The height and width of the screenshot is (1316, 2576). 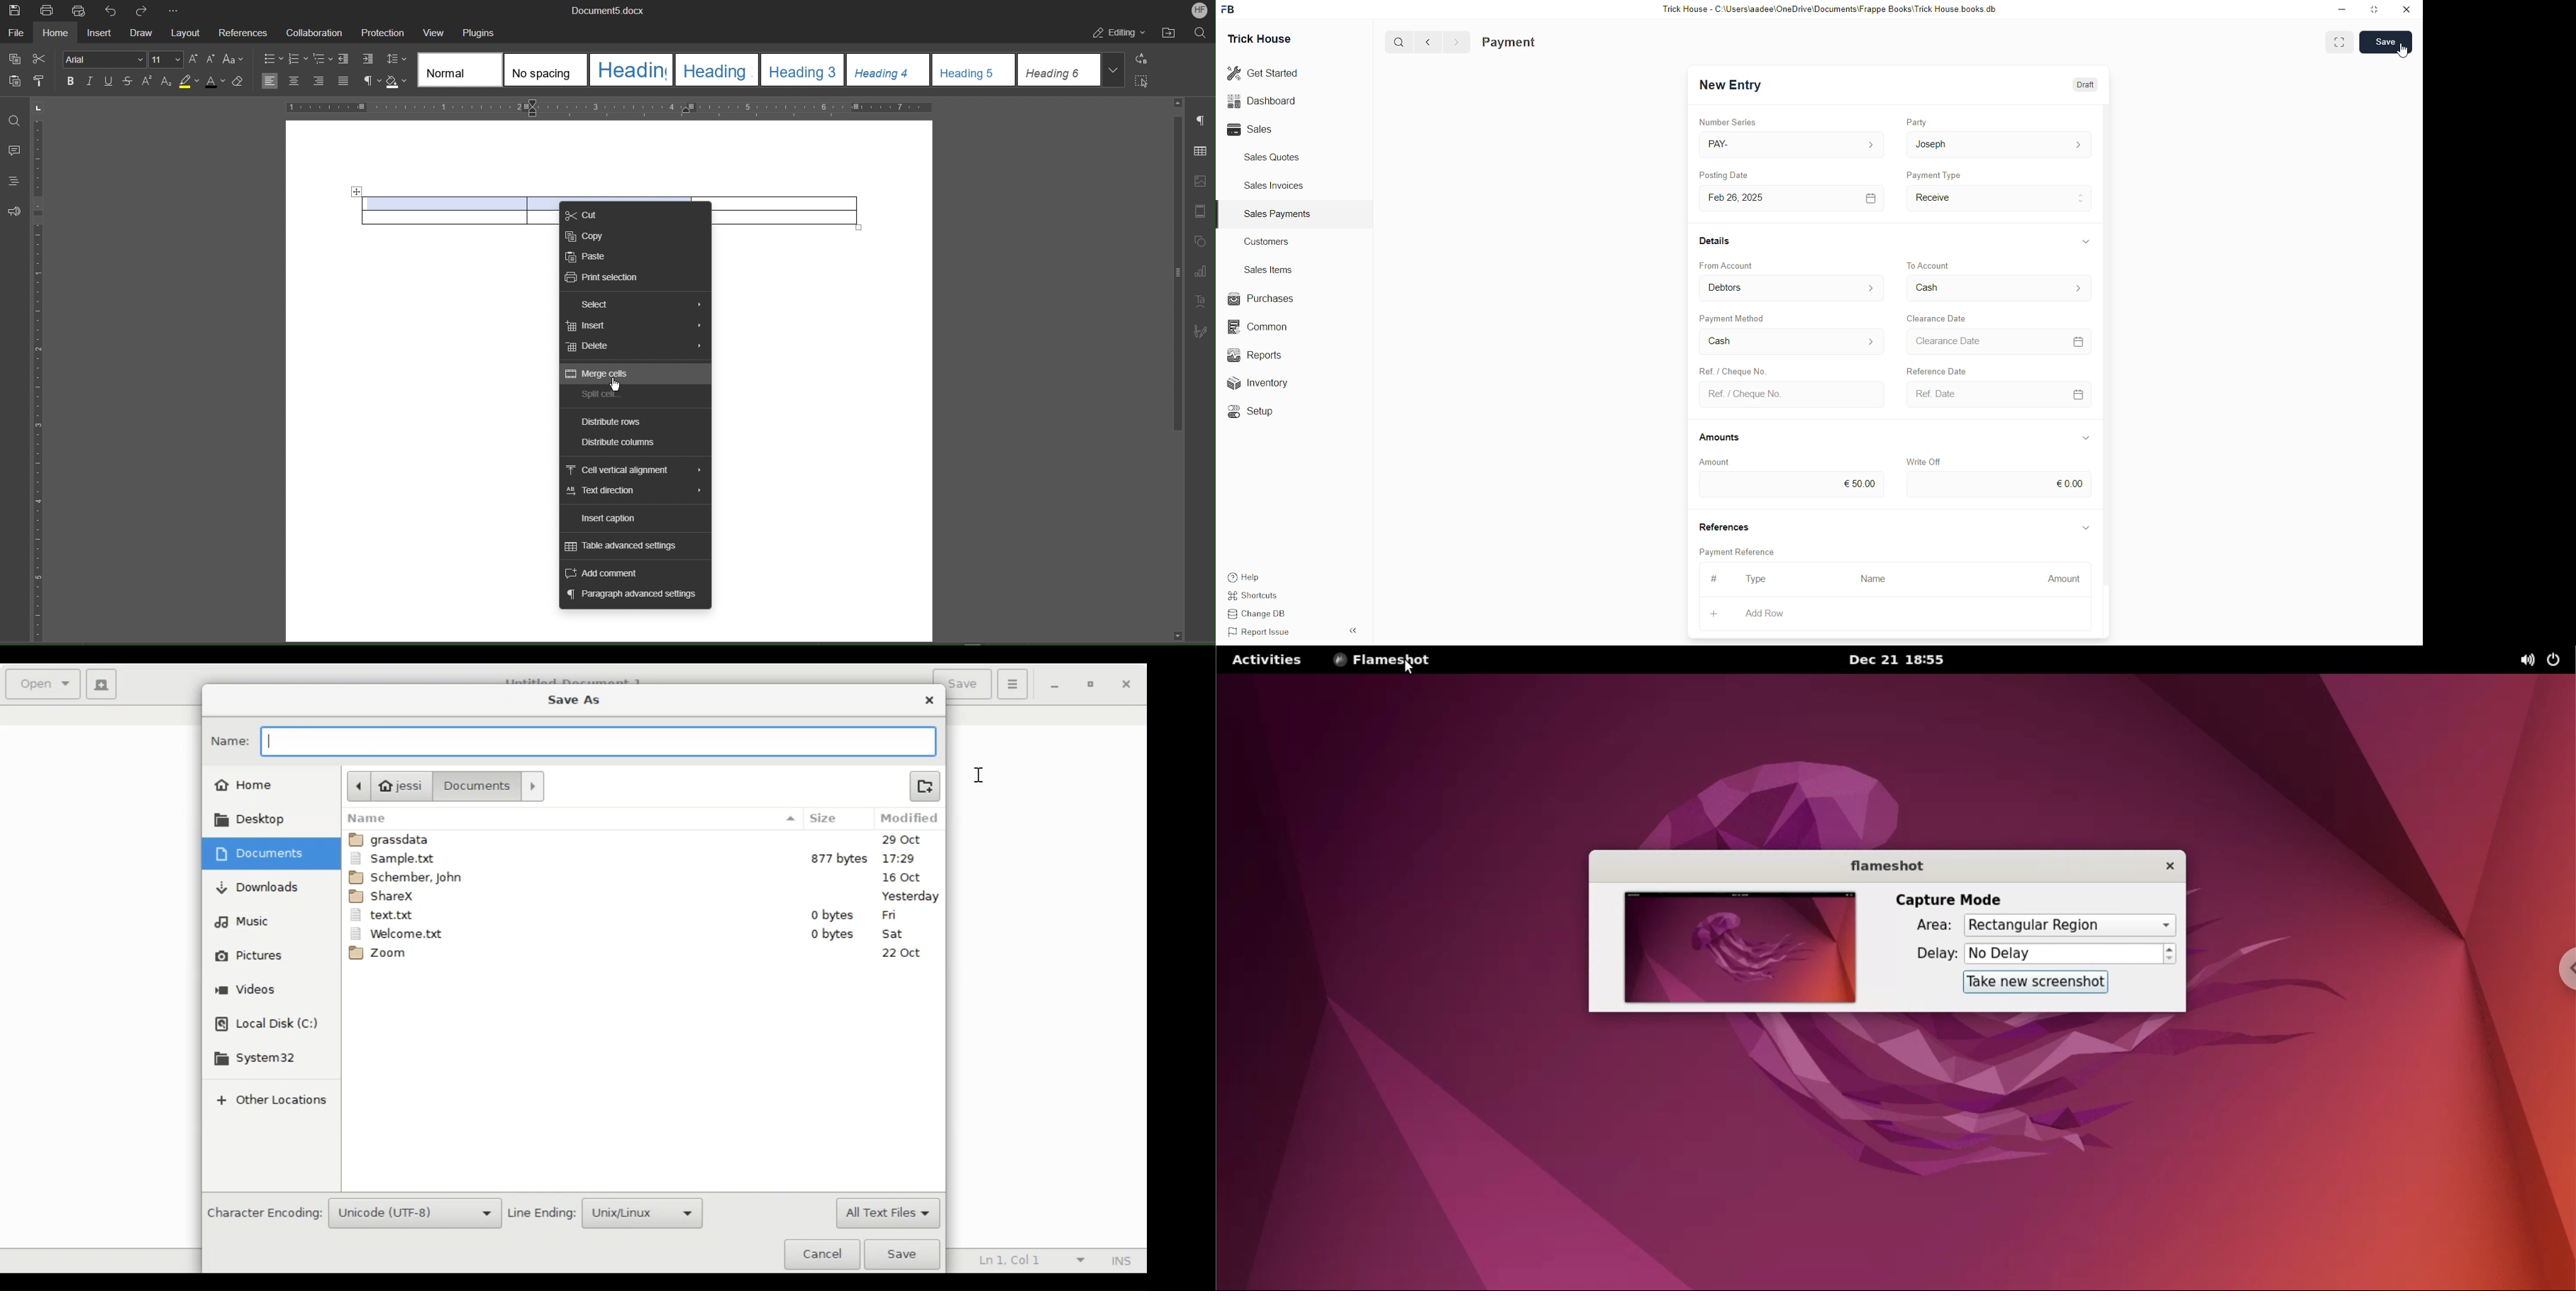 I want to click on View, so click(x=437, y=32).